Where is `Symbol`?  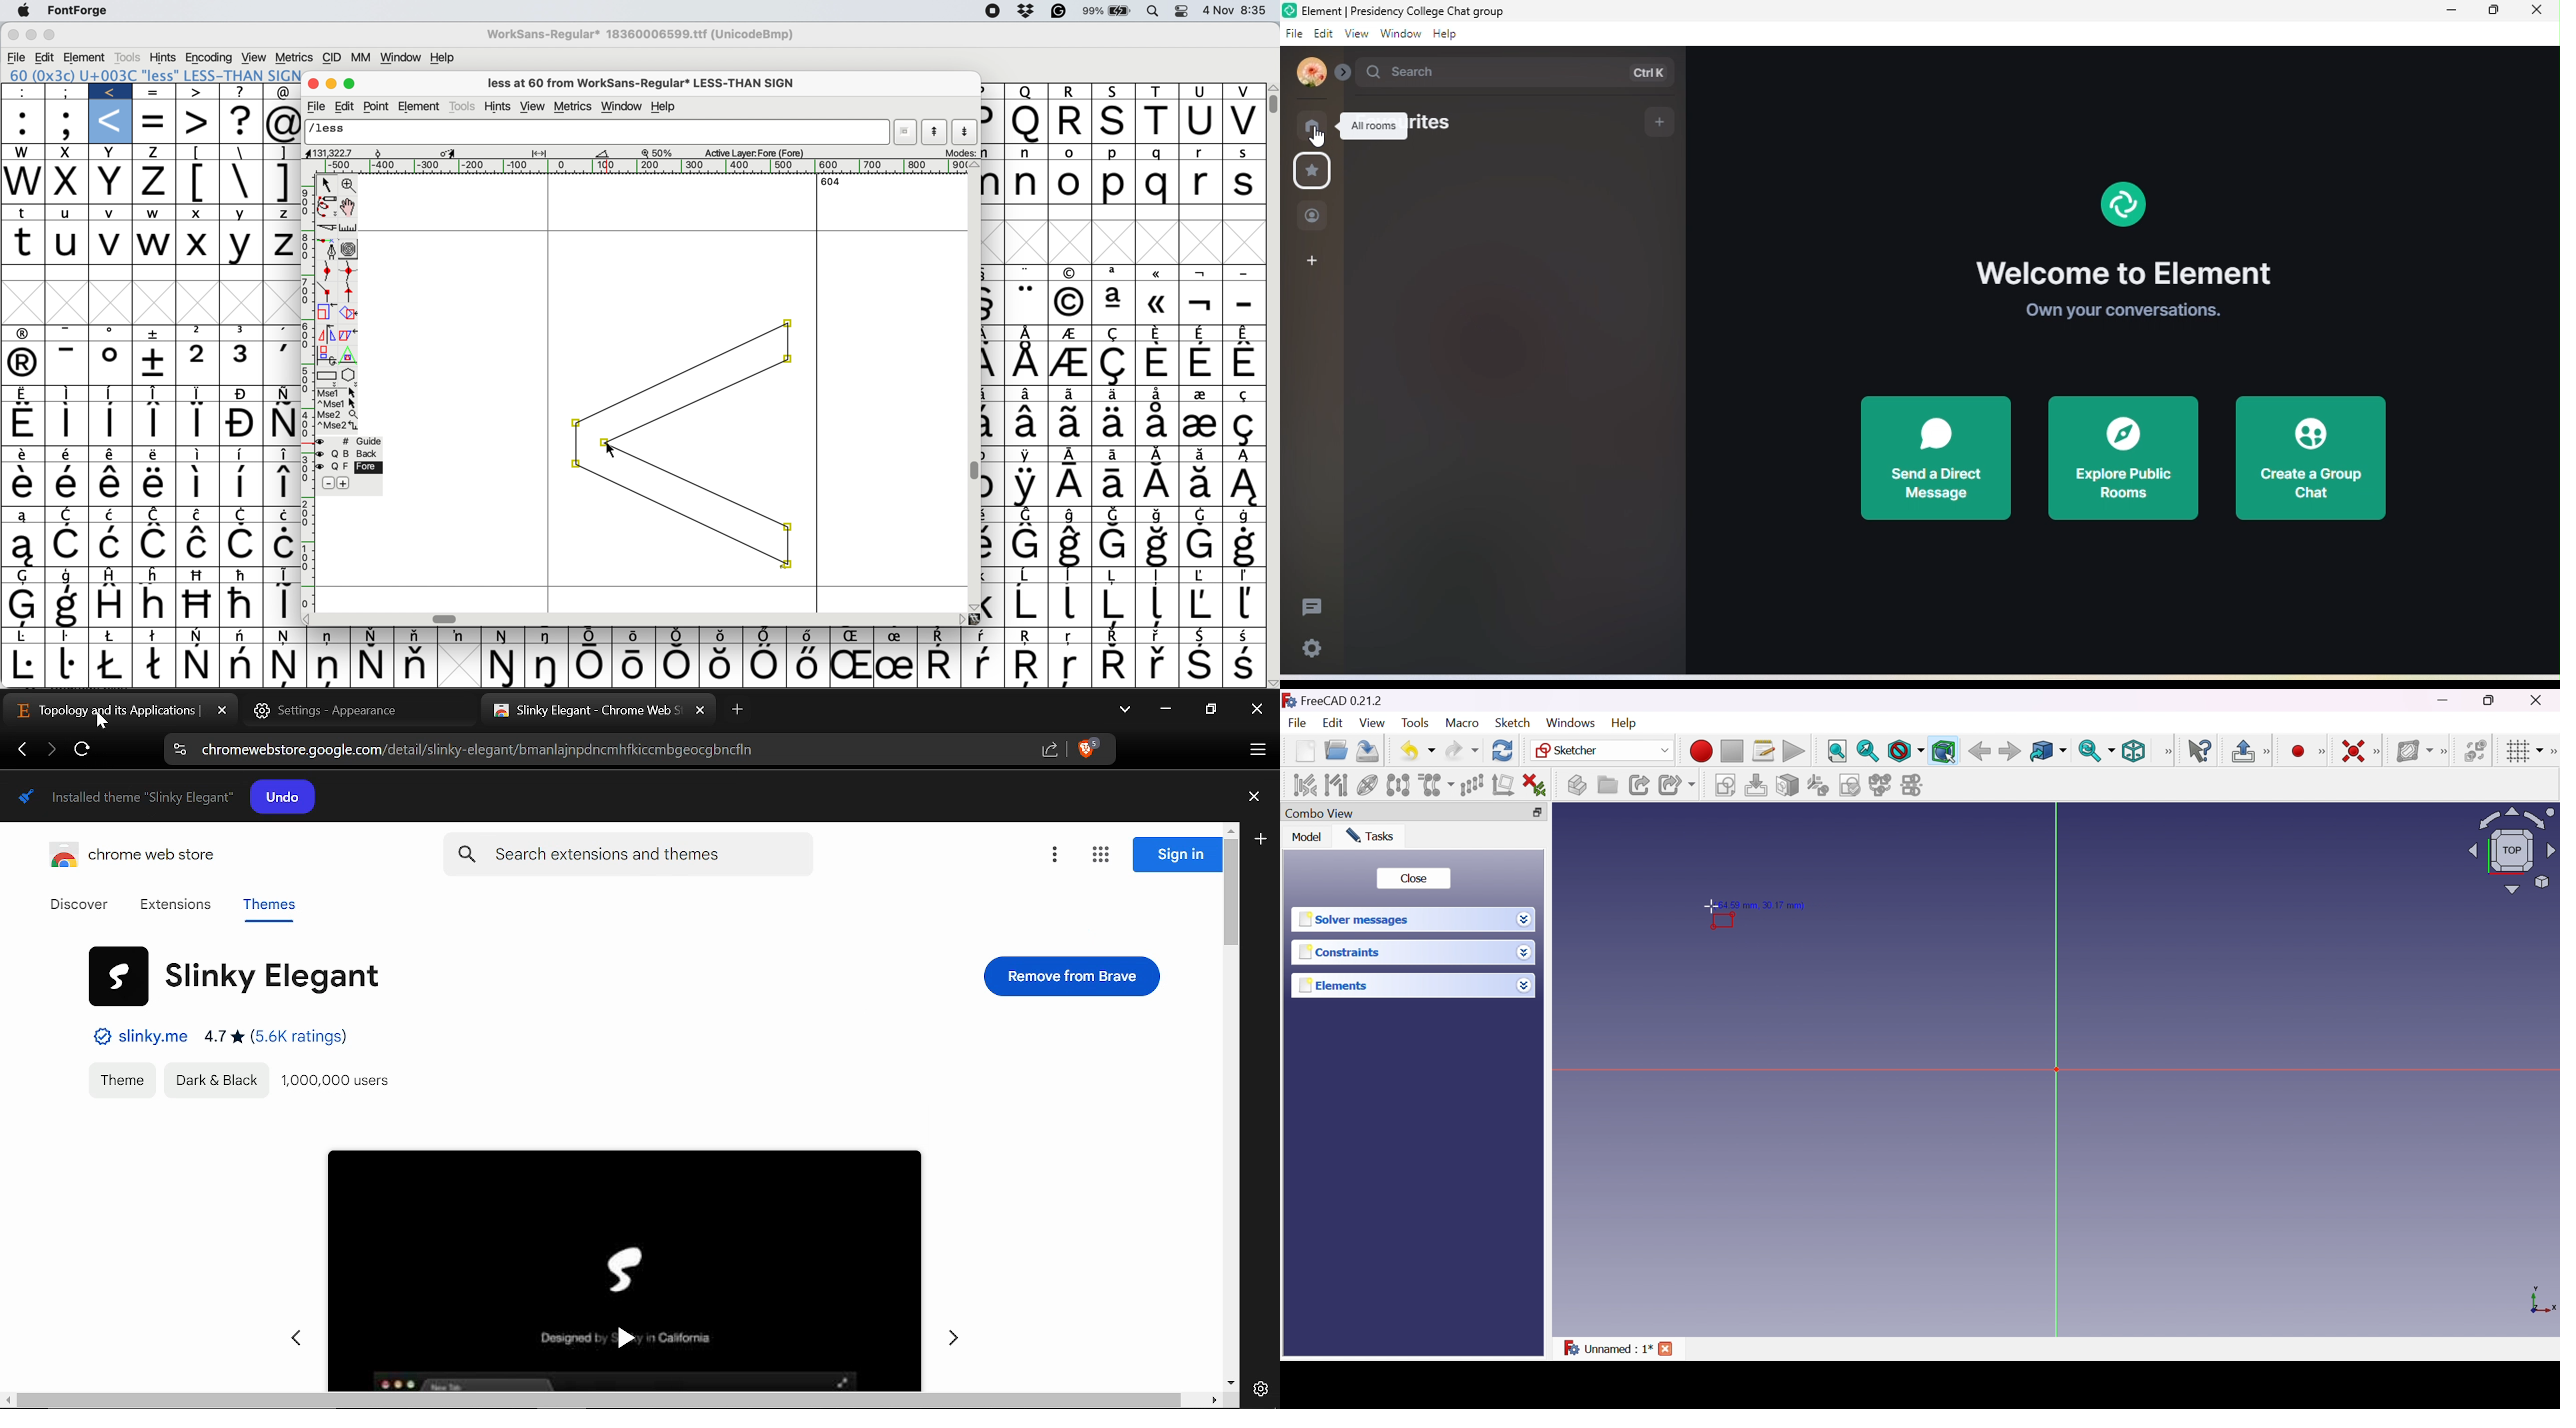 Symbol is located at coordinates (1242, 486).